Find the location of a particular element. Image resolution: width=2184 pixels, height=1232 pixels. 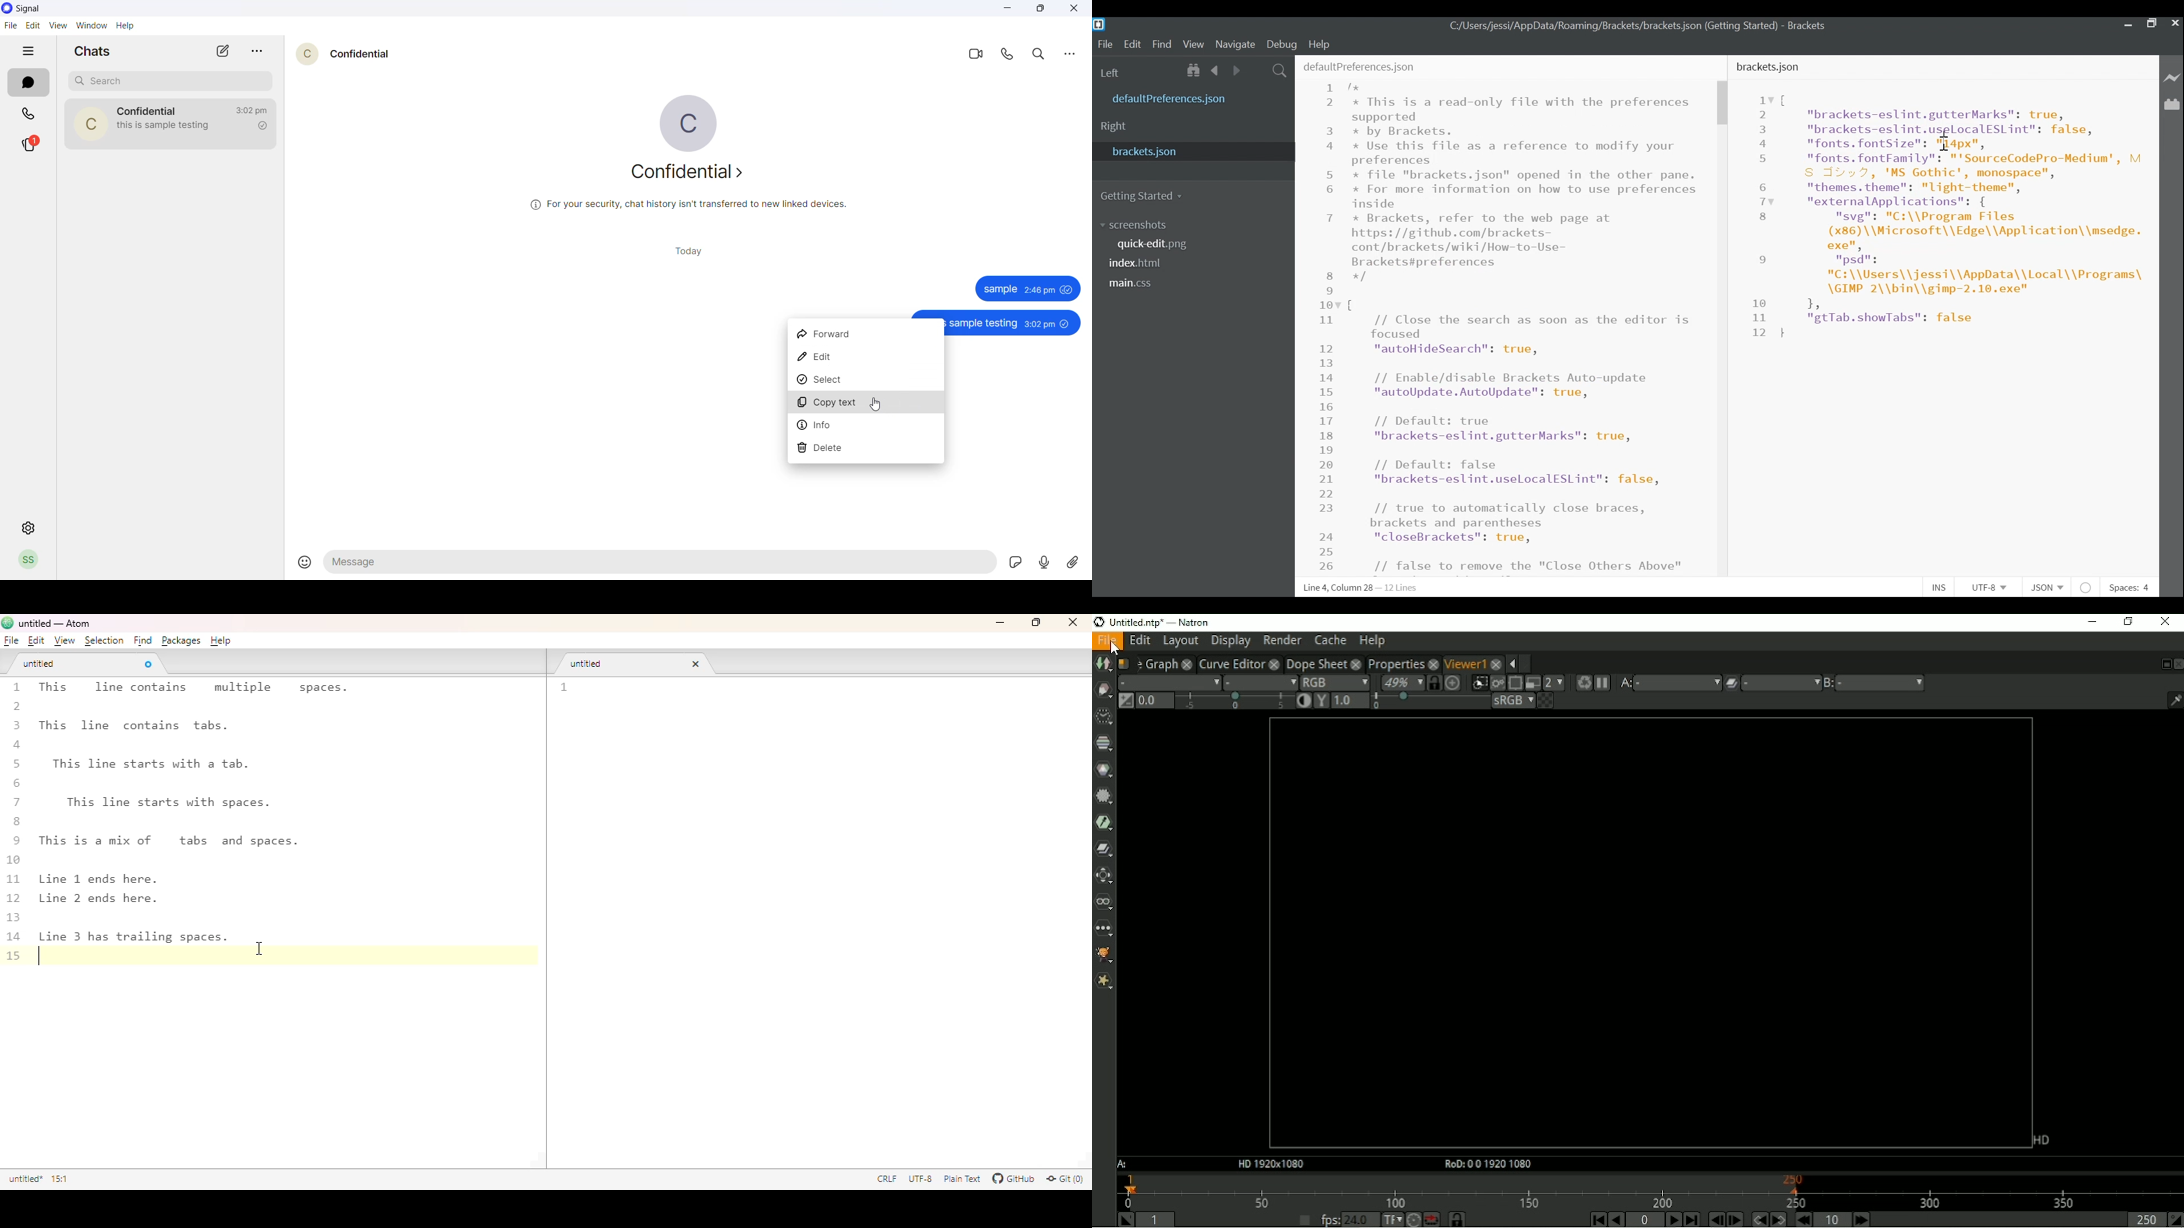

 is located at coordinates (1027, 288).